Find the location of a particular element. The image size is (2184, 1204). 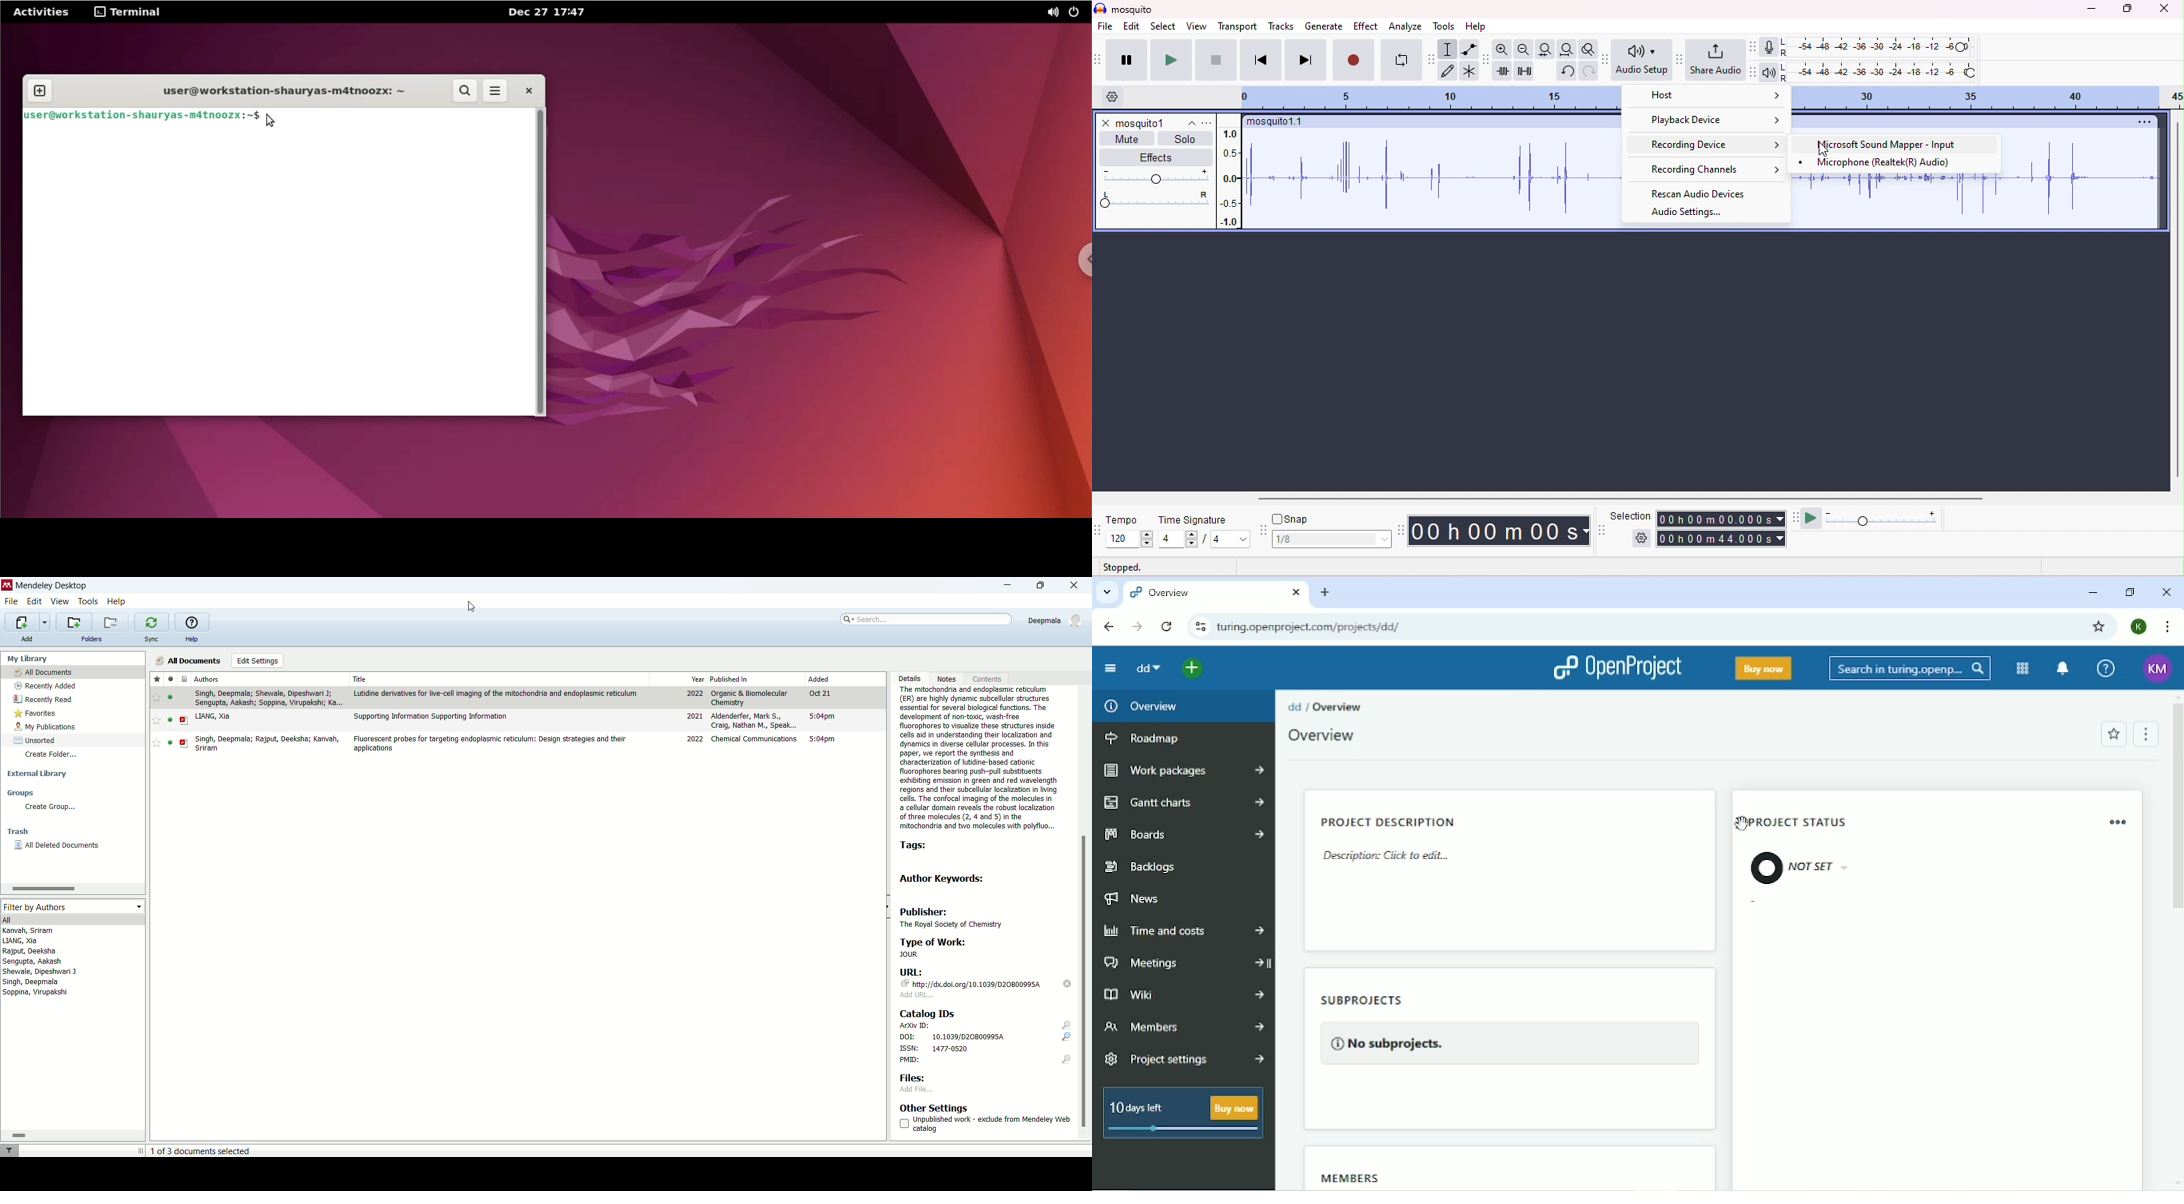

singh, deepmala is located at coordinates (32, 982).